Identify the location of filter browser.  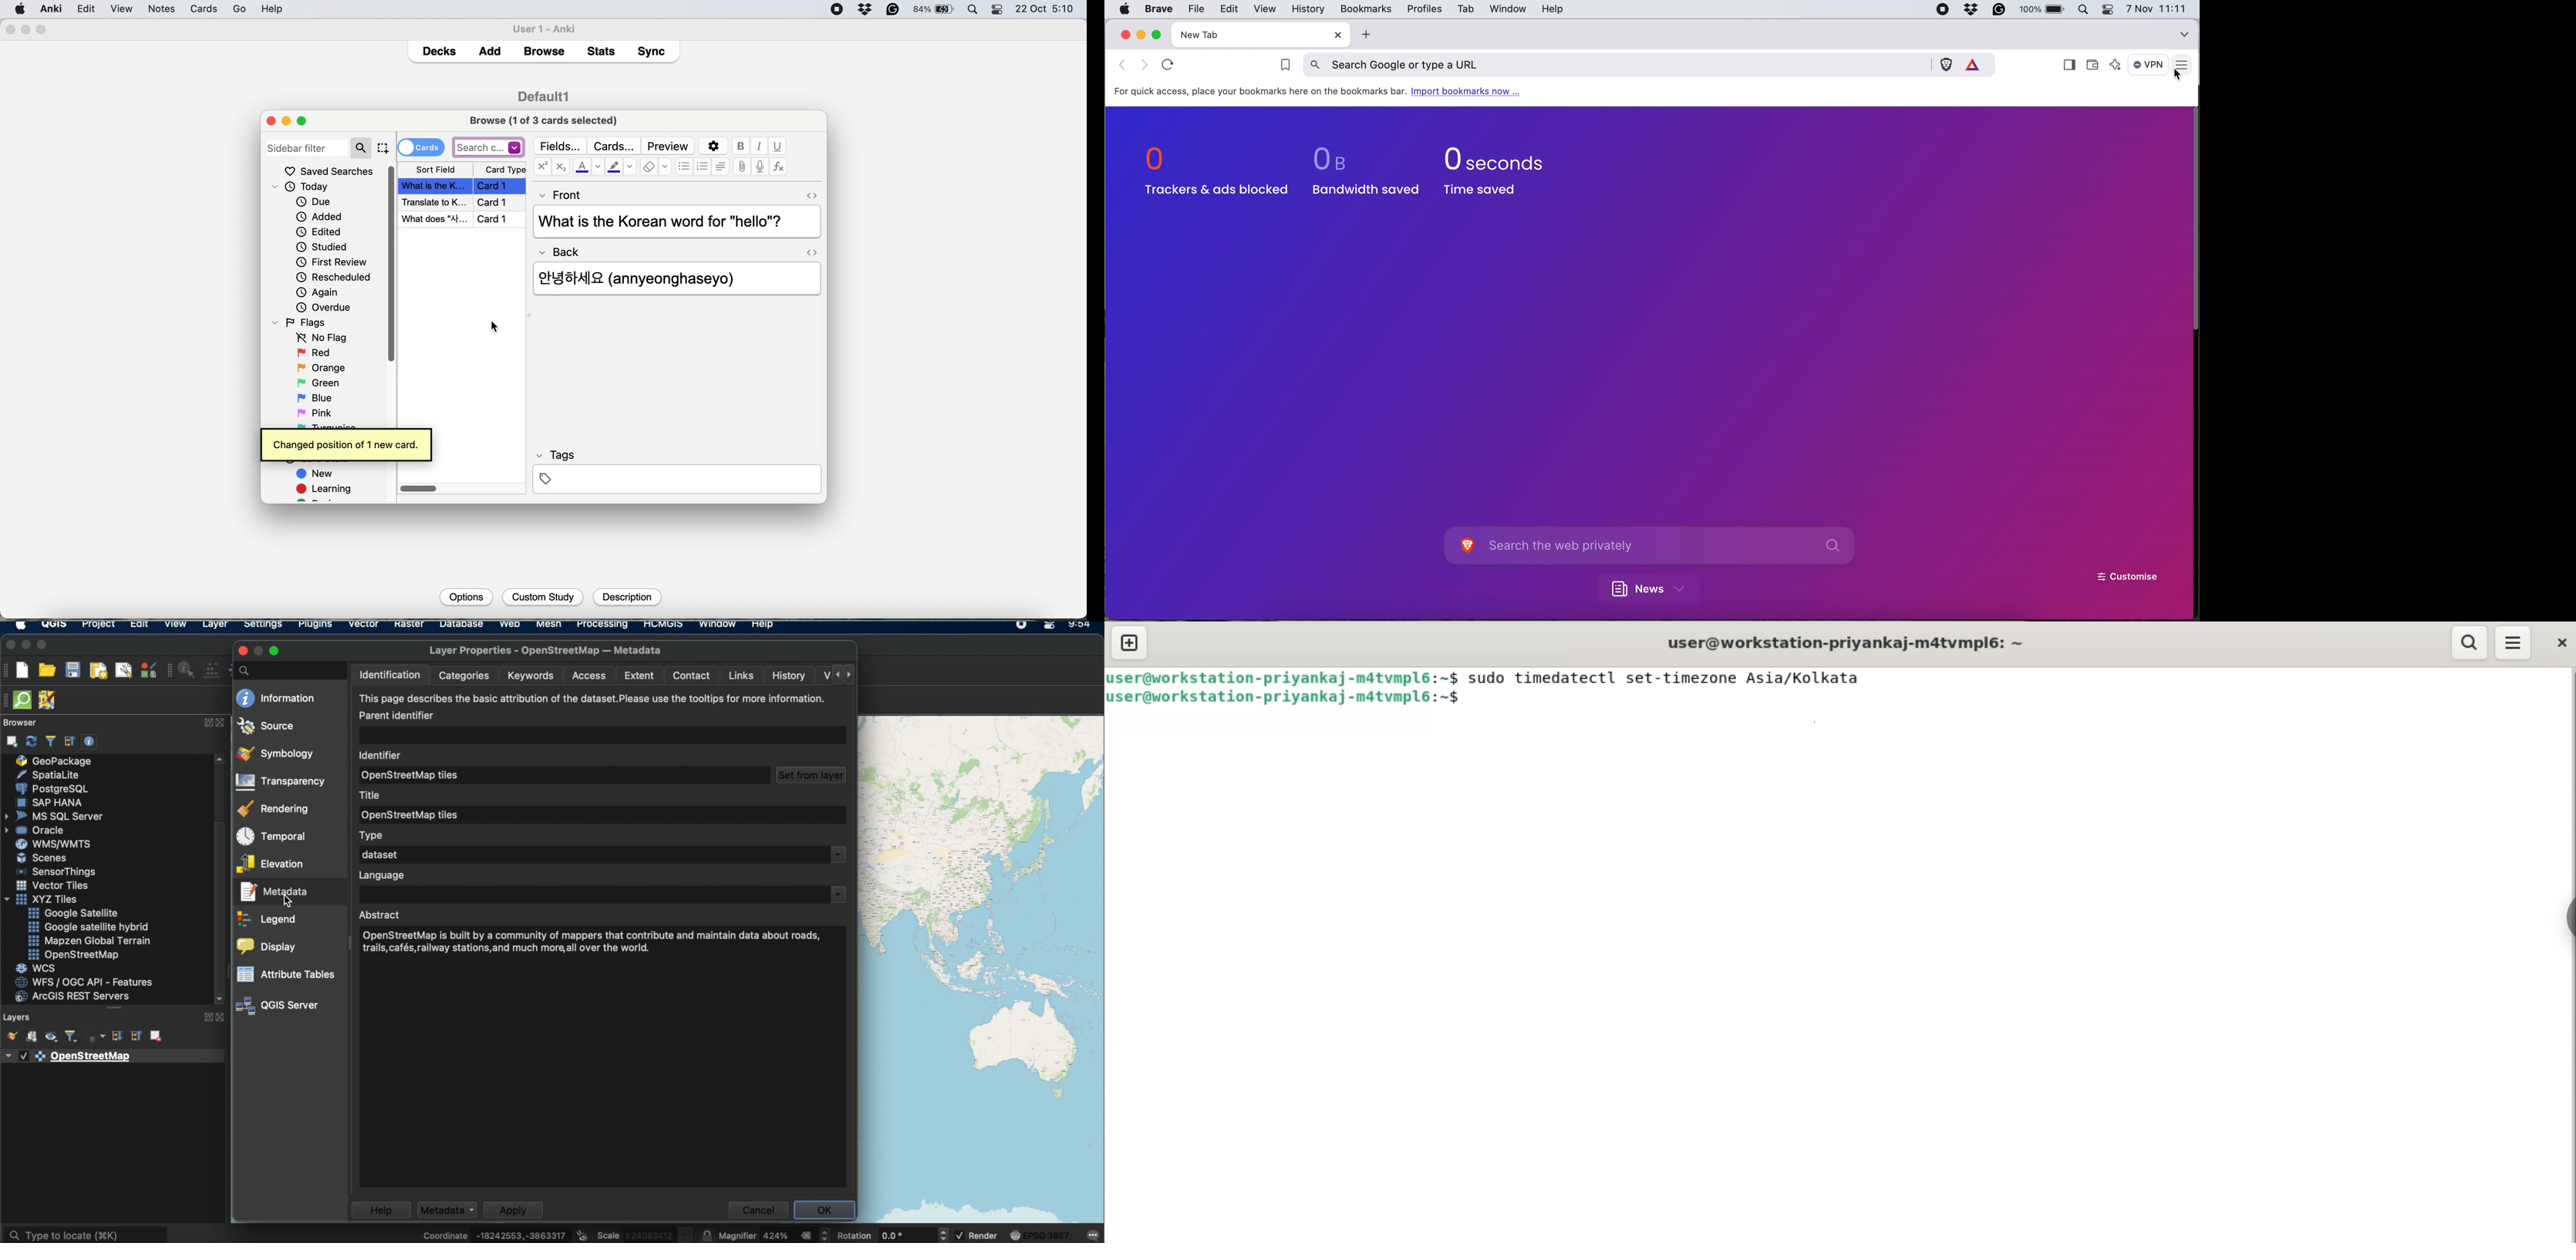
(50, 741).